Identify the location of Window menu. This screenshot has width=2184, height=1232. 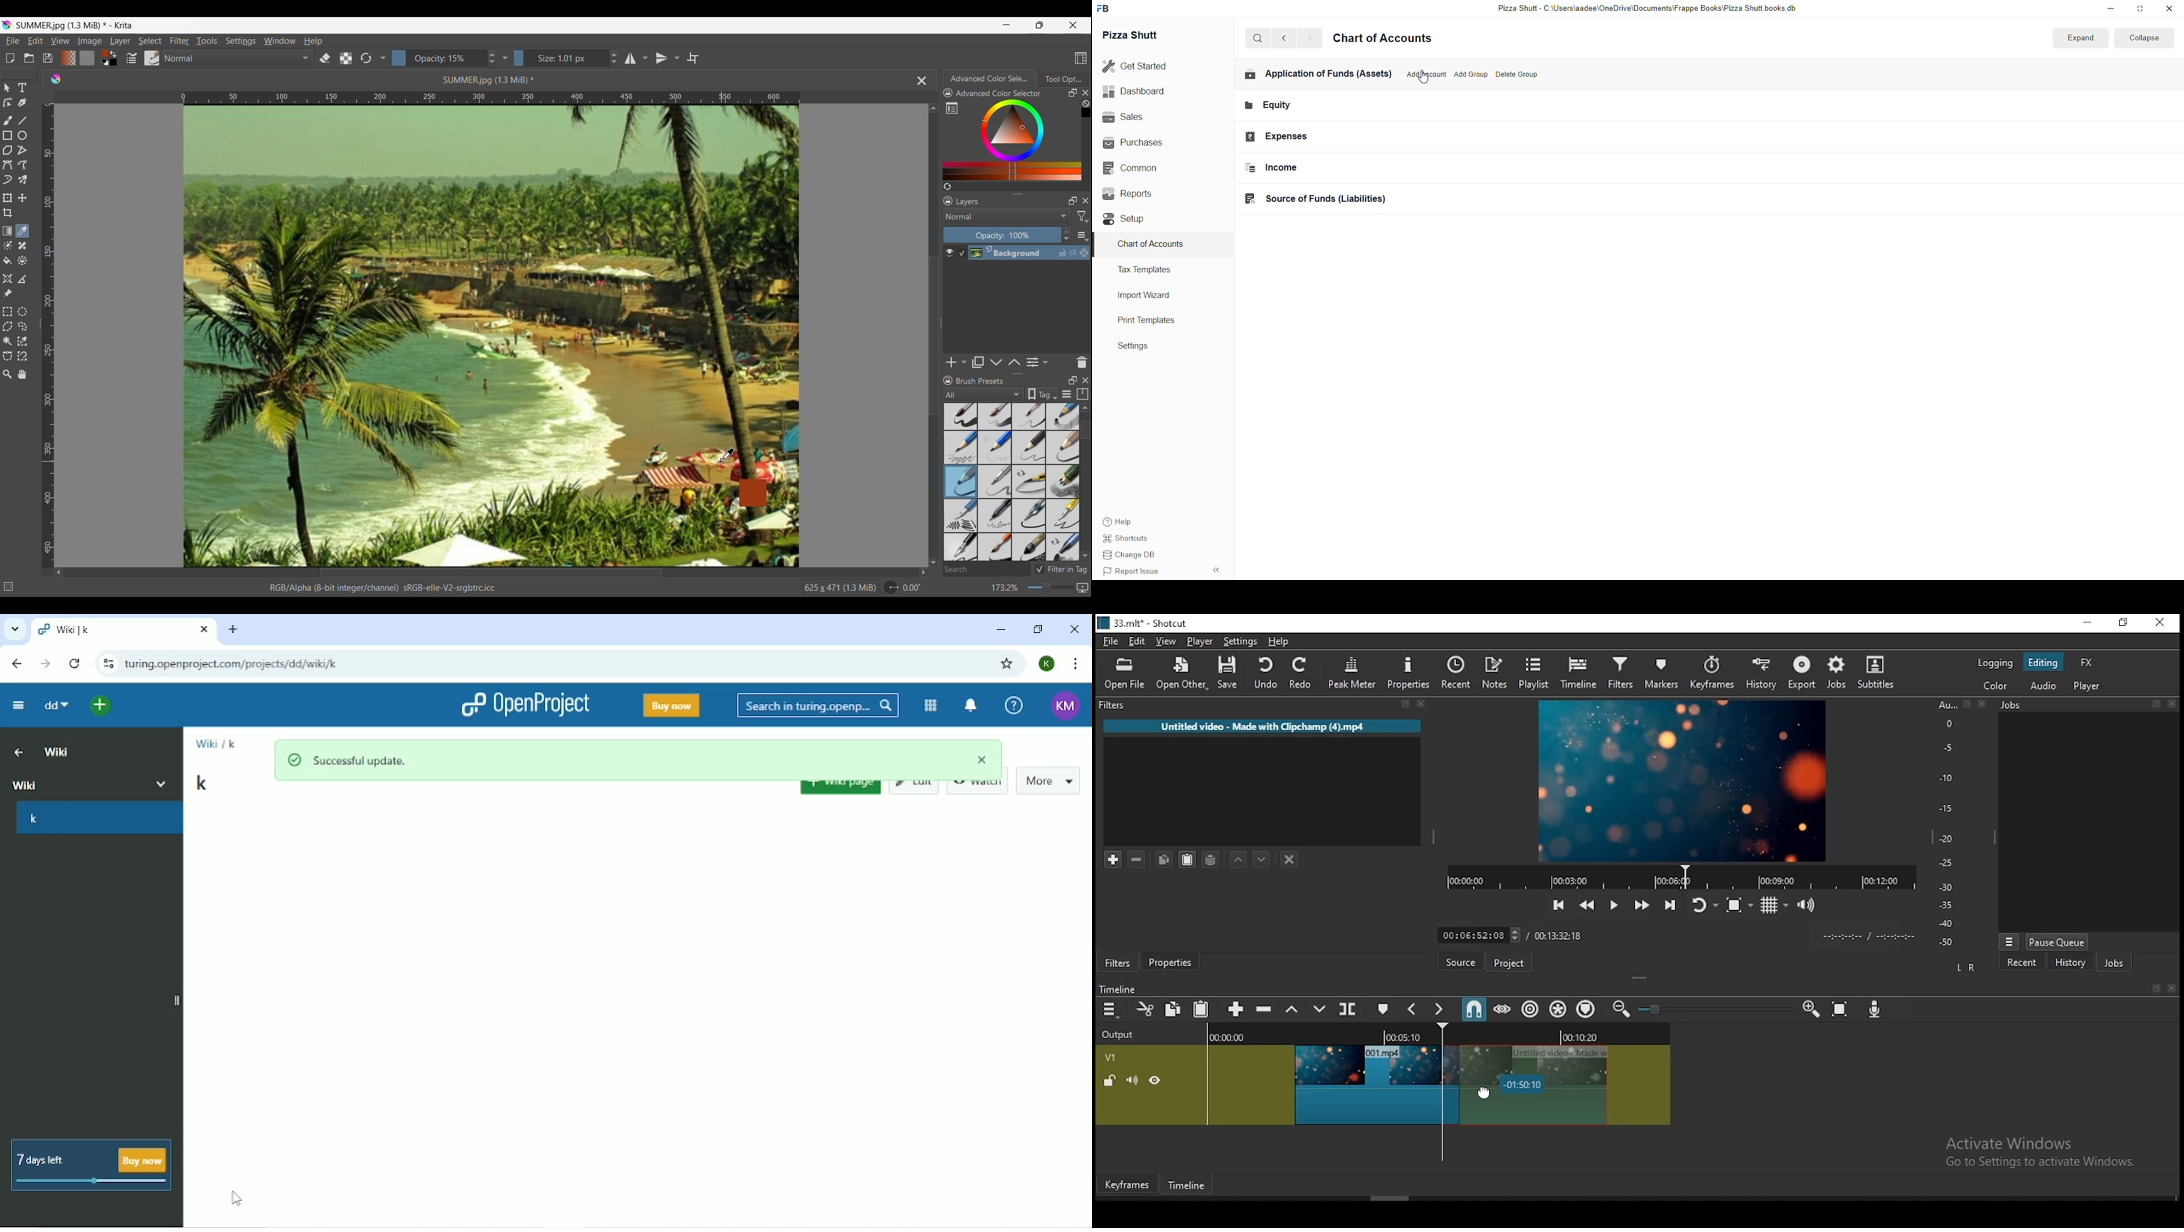
(279, 40).